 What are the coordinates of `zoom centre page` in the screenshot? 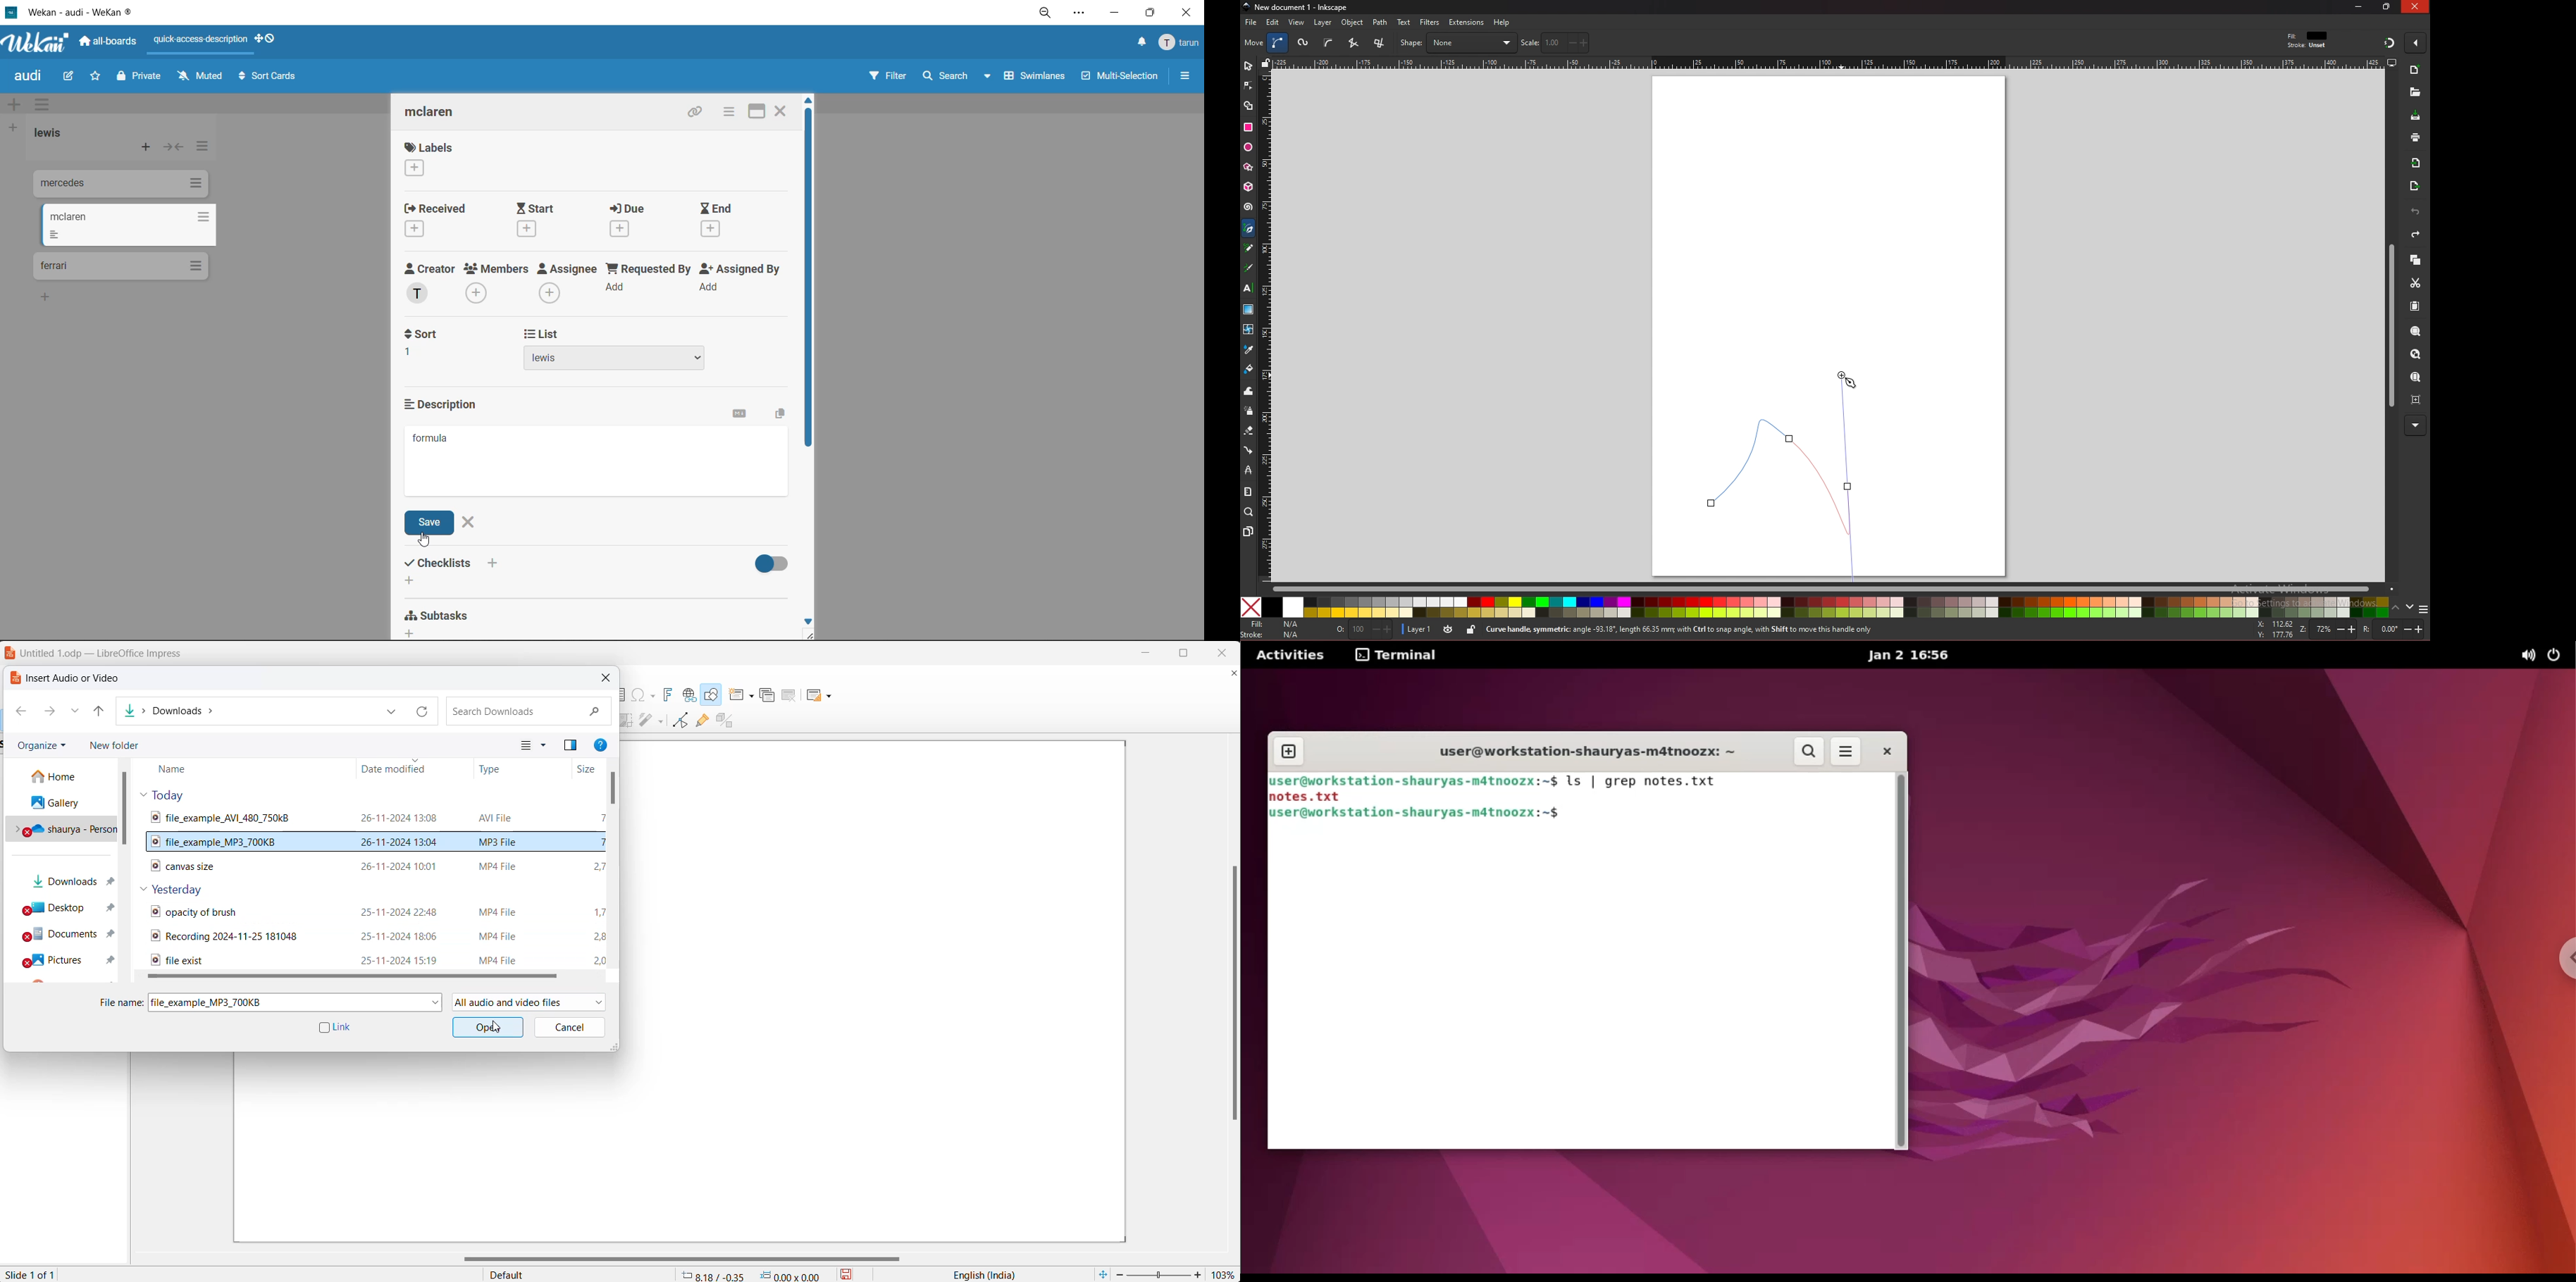 It's located at (2418, 399).